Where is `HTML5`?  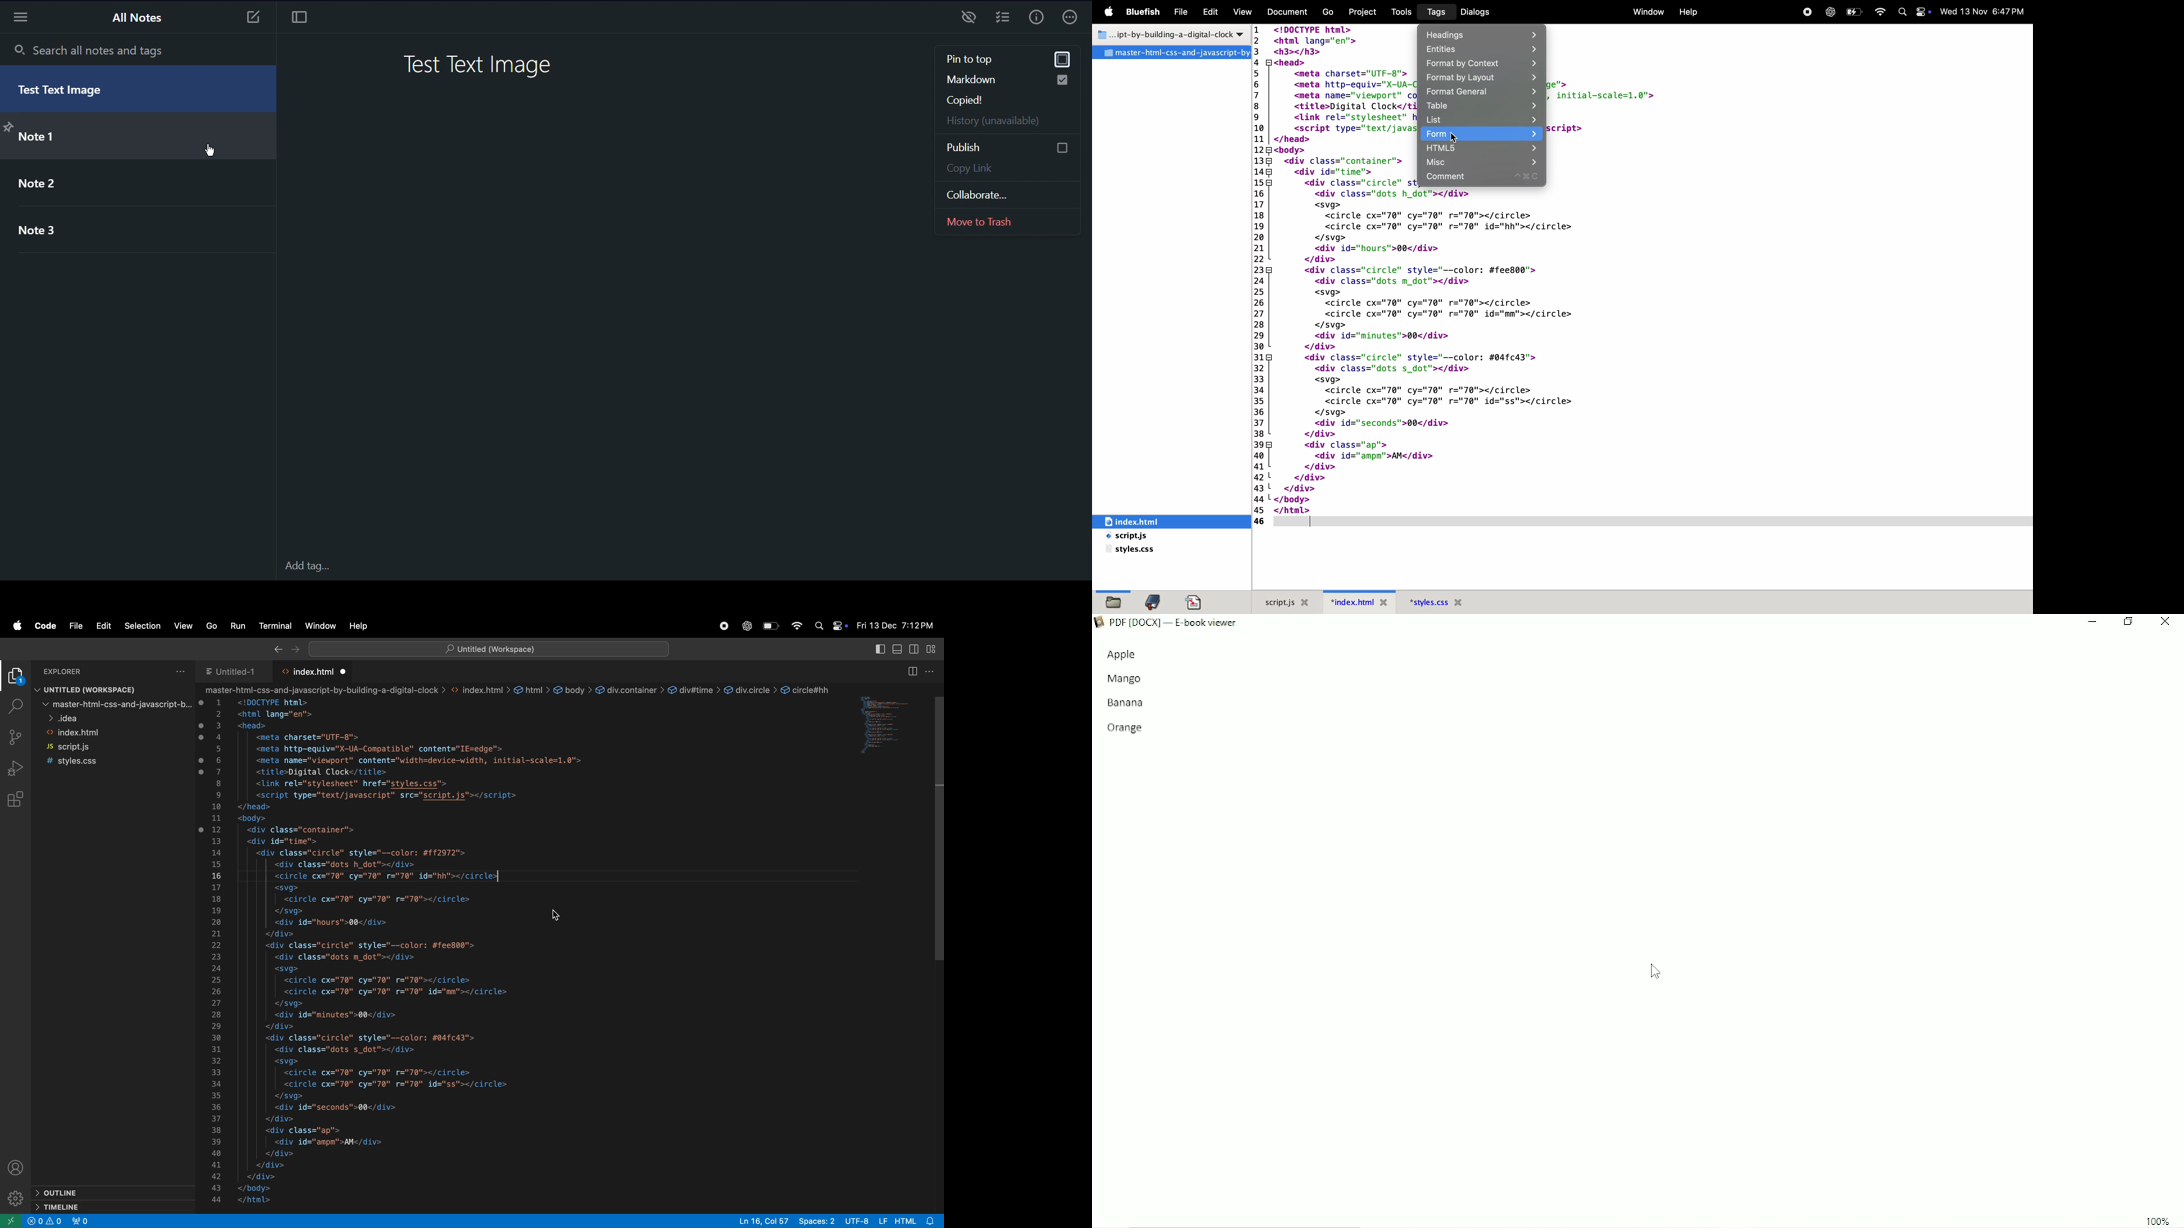 HTML5 is located at coordinates (1482, 148).